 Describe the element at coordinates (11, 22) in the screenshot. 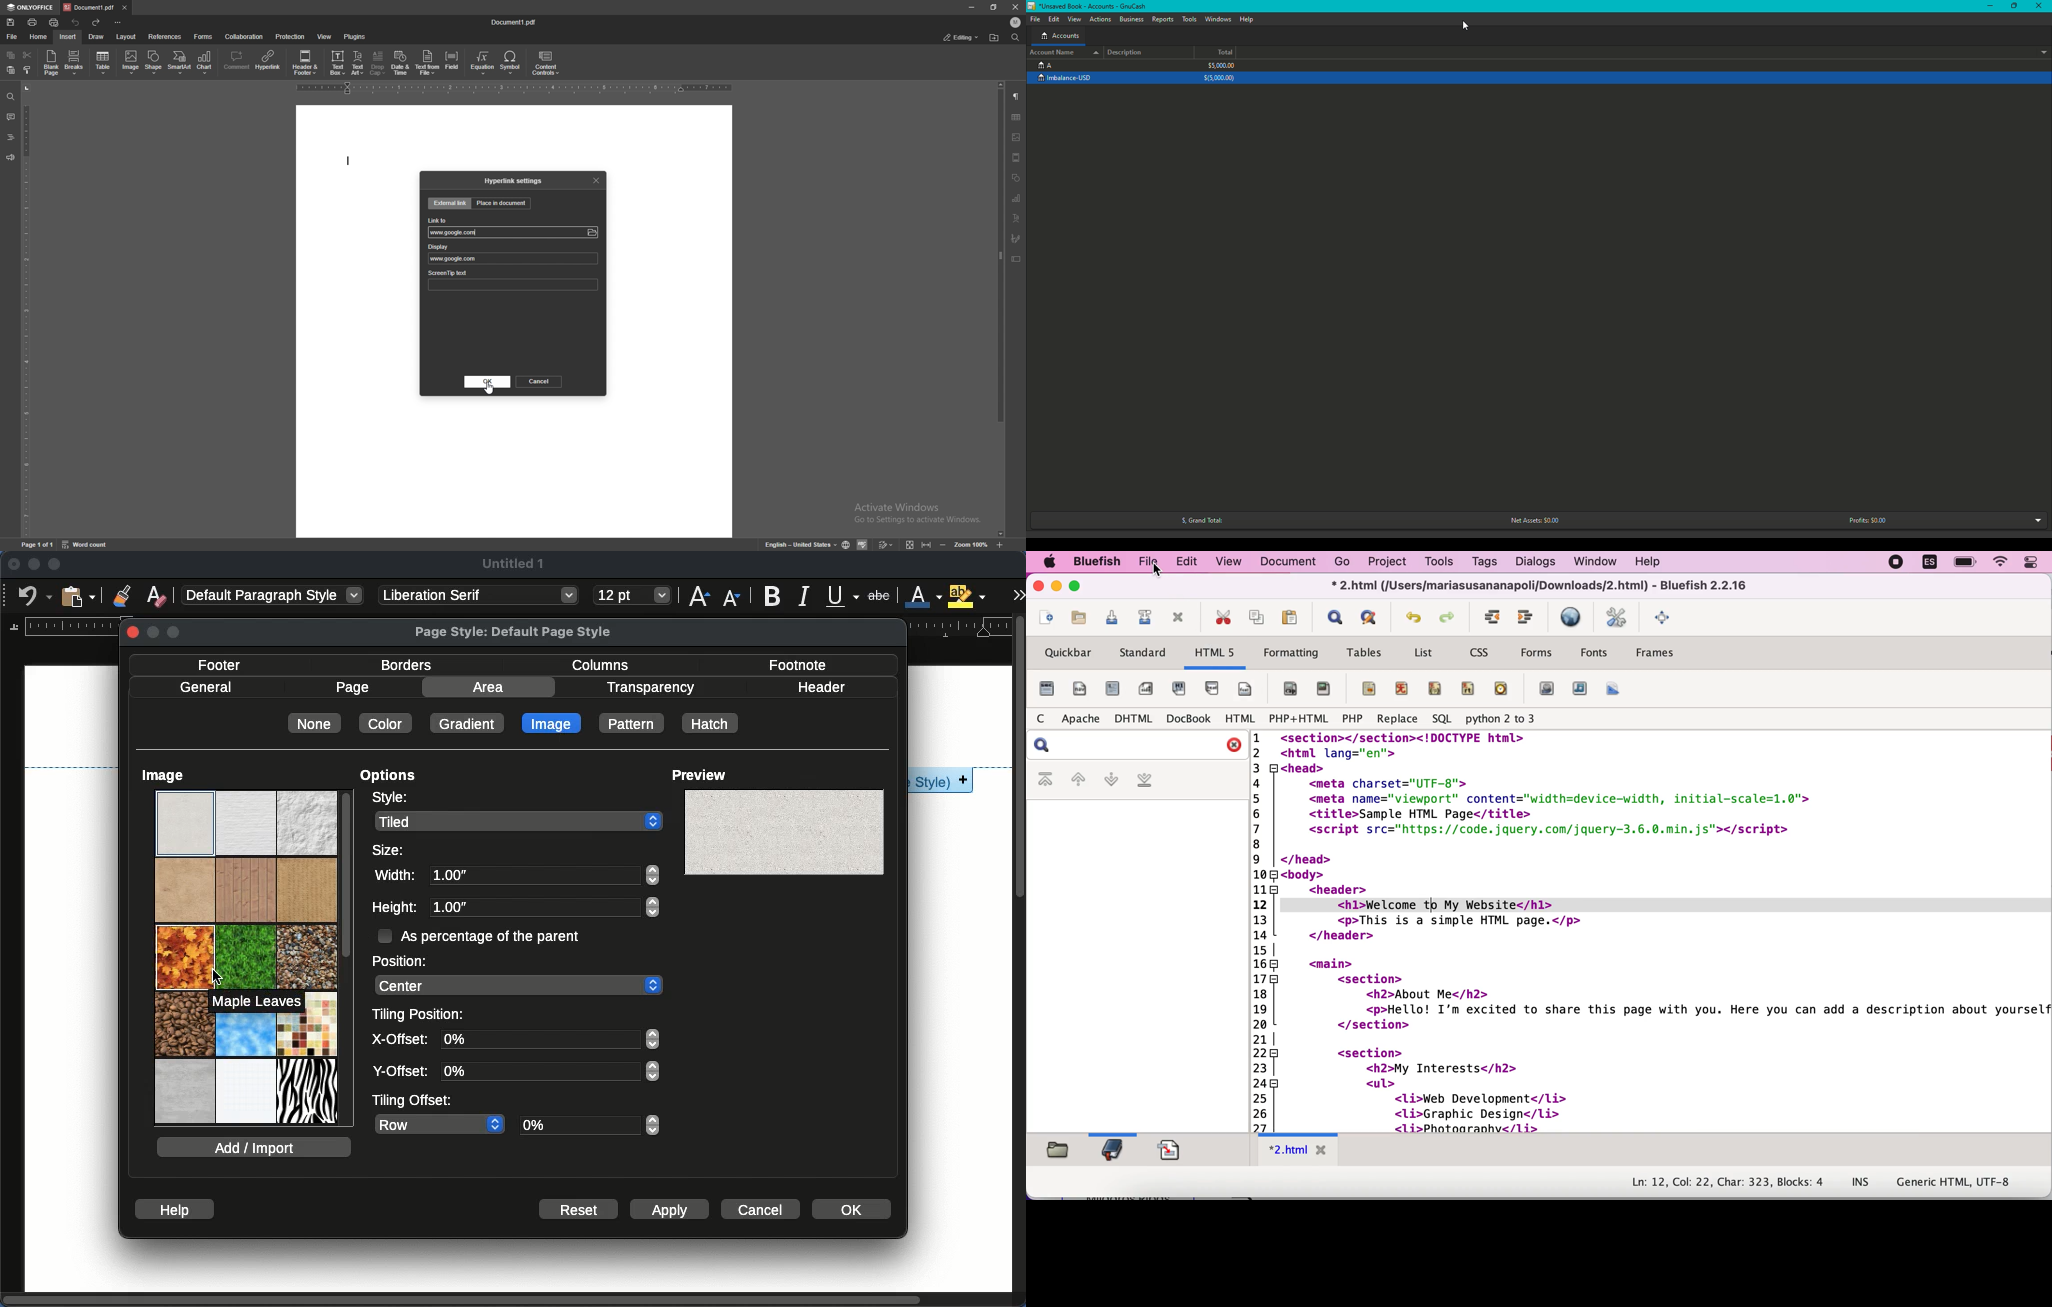

I see `save` at that location.